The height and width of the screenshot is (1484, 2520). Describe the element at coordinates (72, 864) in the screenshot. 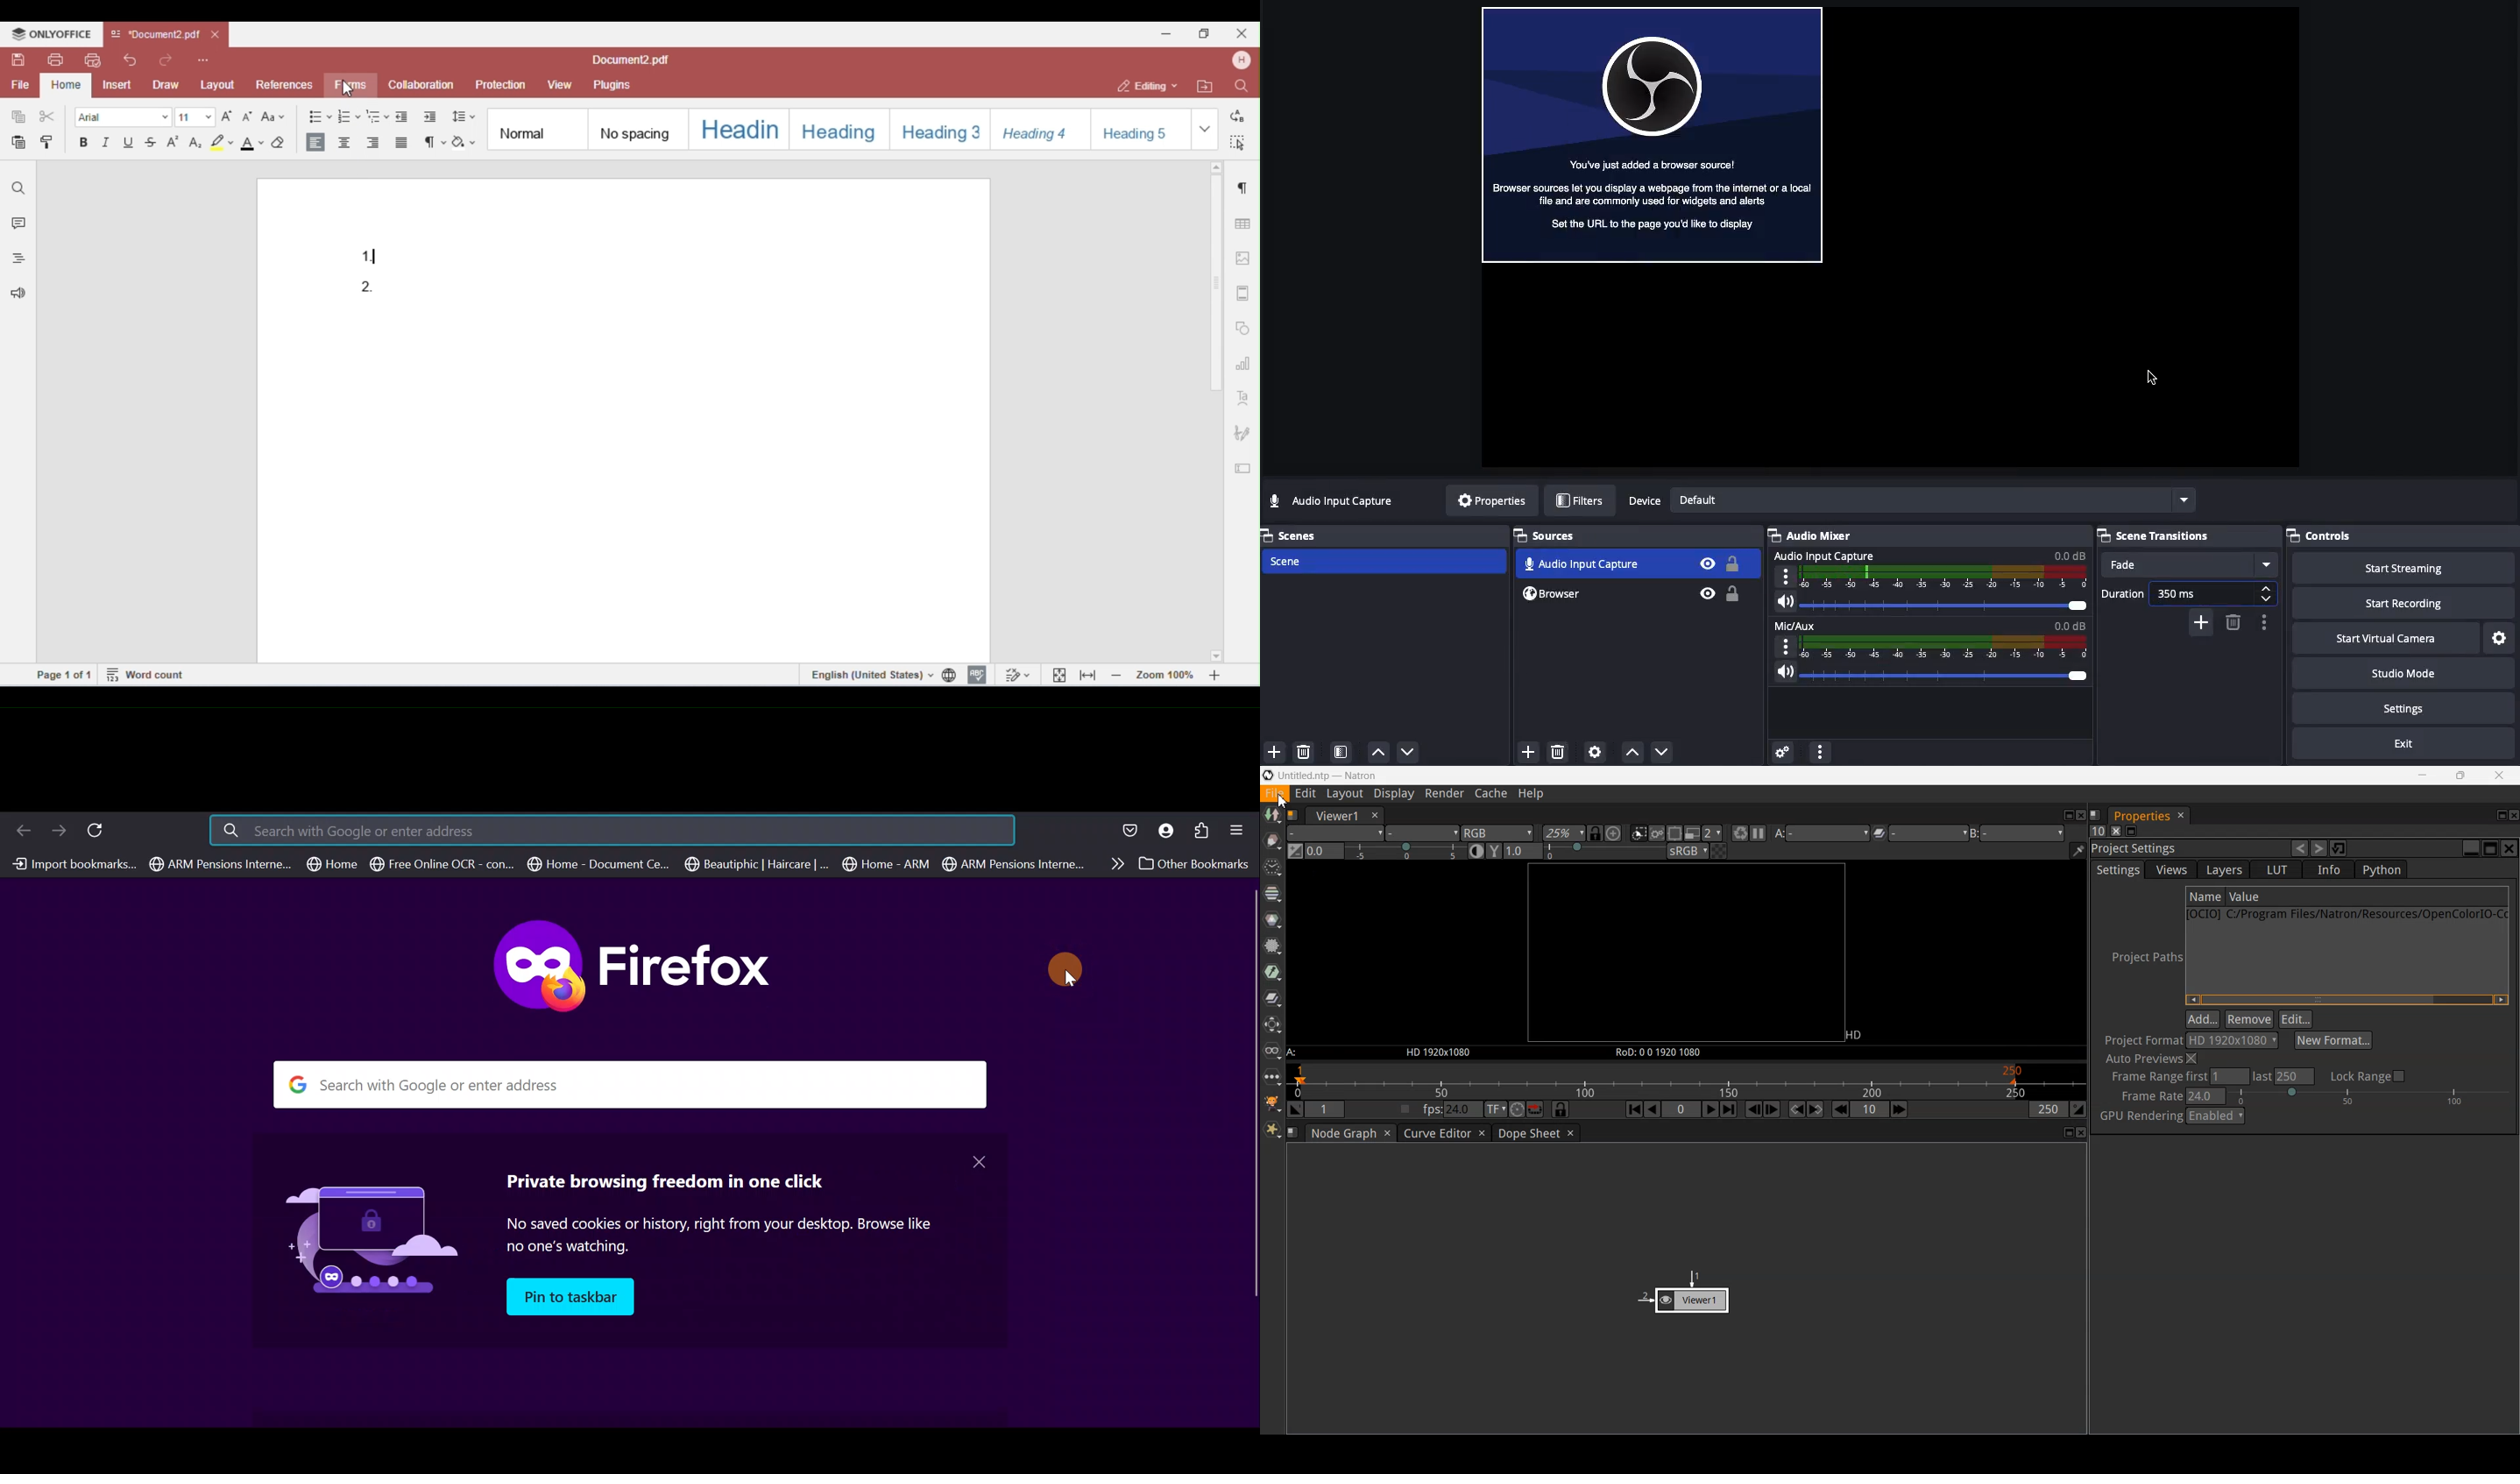

I see `Import bookmarks...` at that location.